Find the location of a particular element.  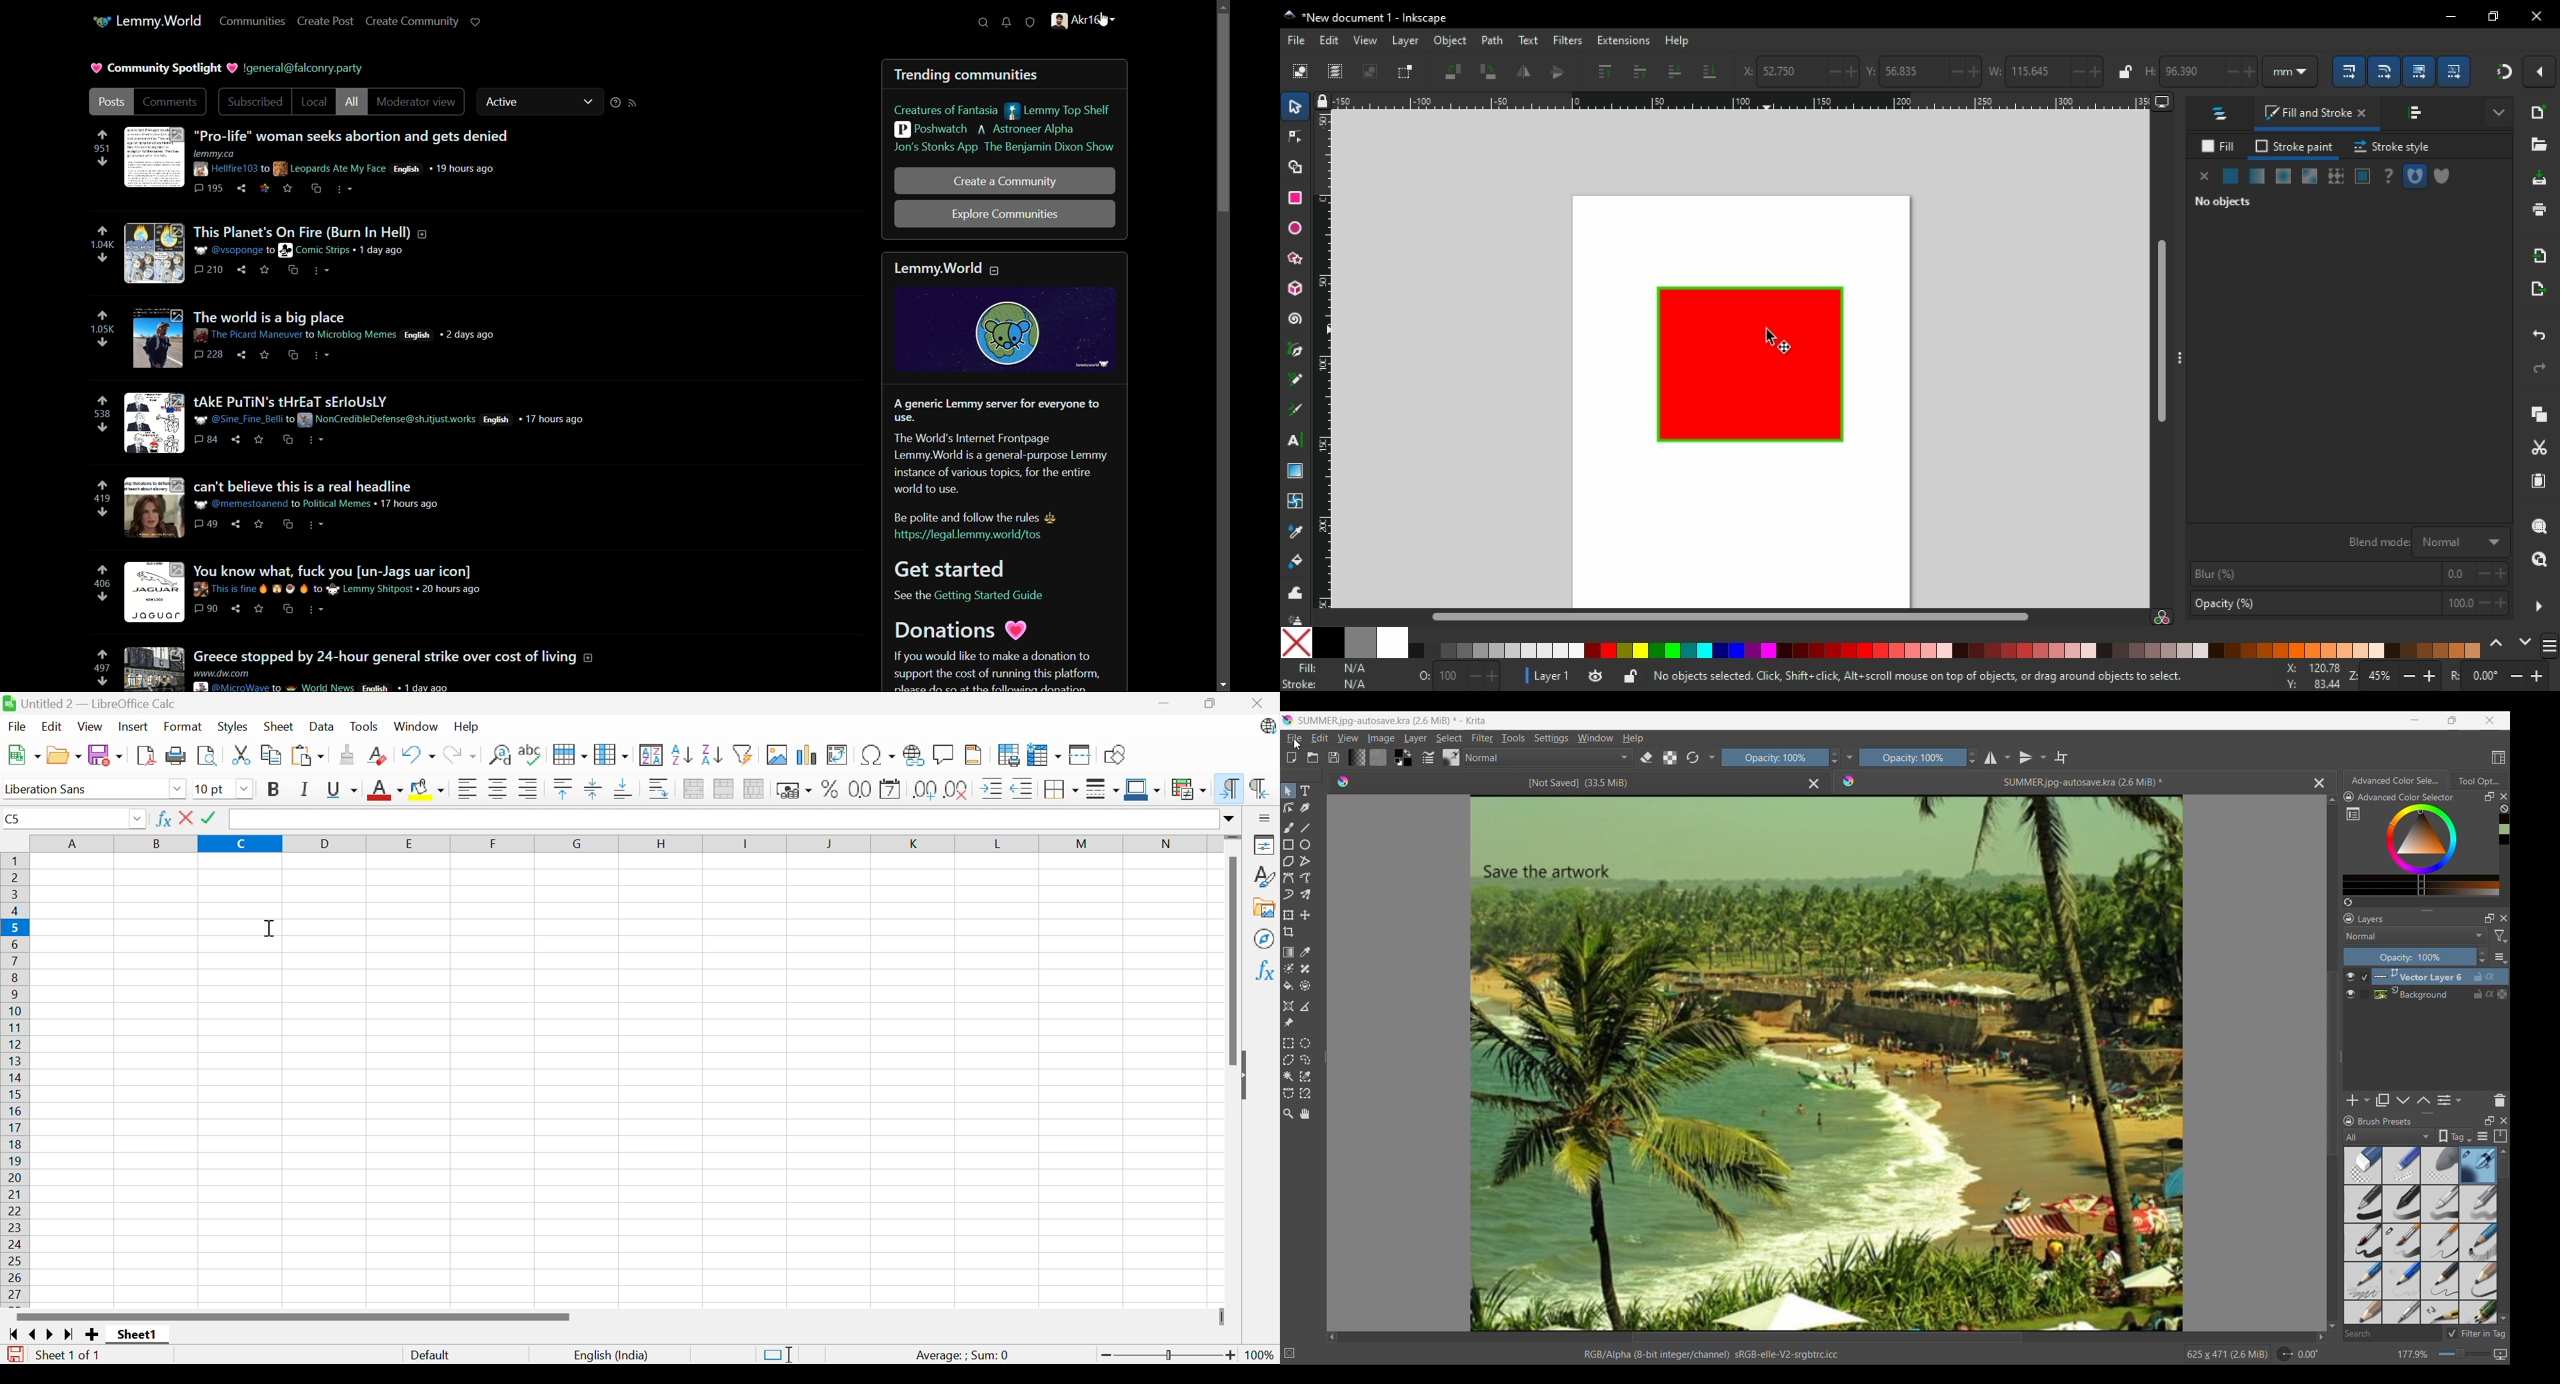

Fill tool is located at coordinates (1288, 985).